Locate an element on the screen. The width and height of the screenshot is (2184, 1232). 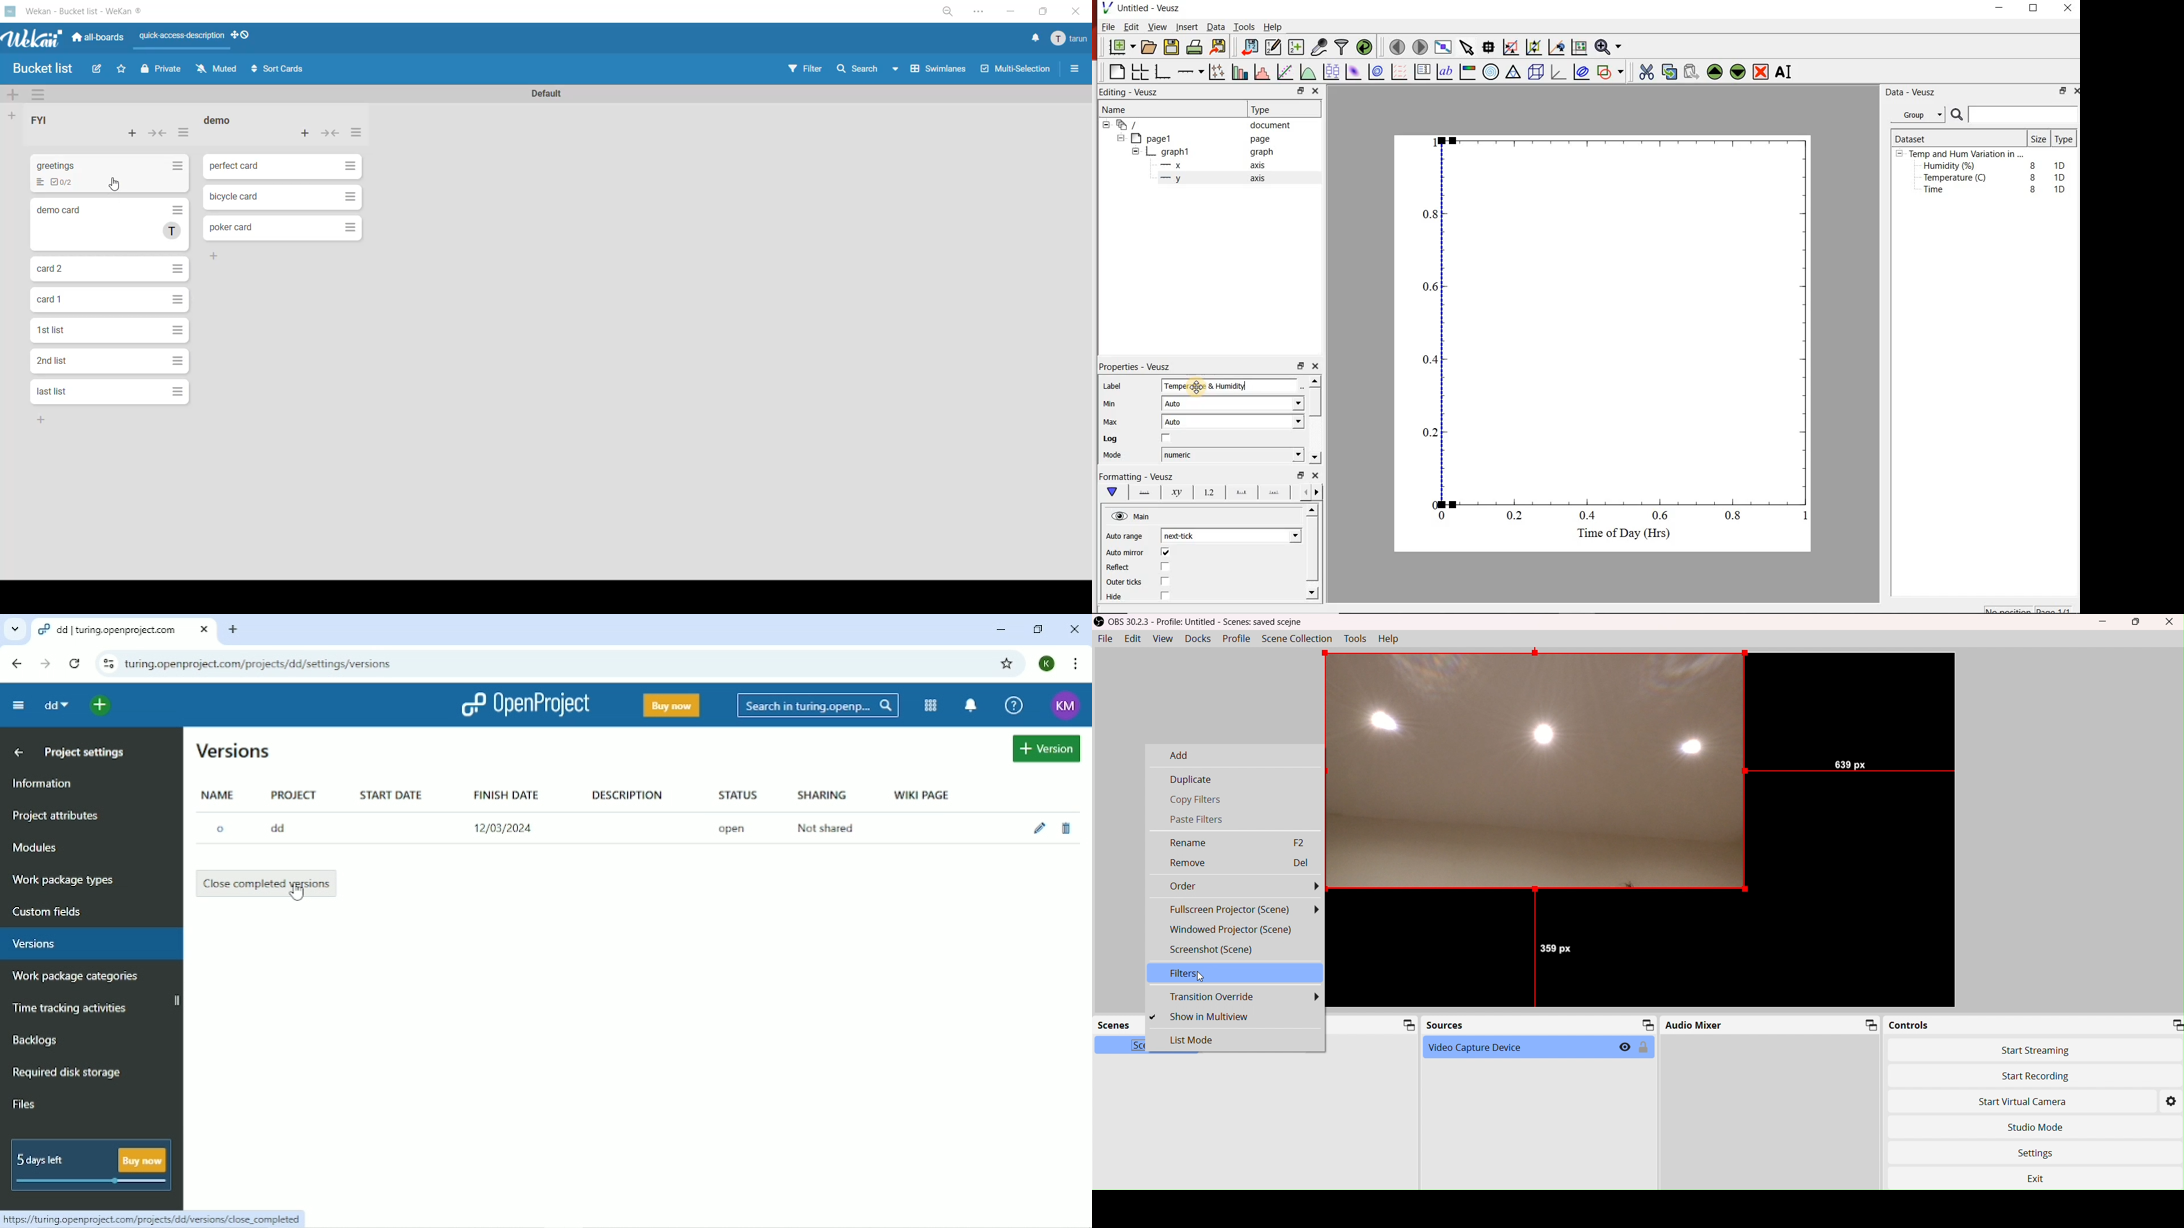
Settings is located at coordinates (2171, 1101).